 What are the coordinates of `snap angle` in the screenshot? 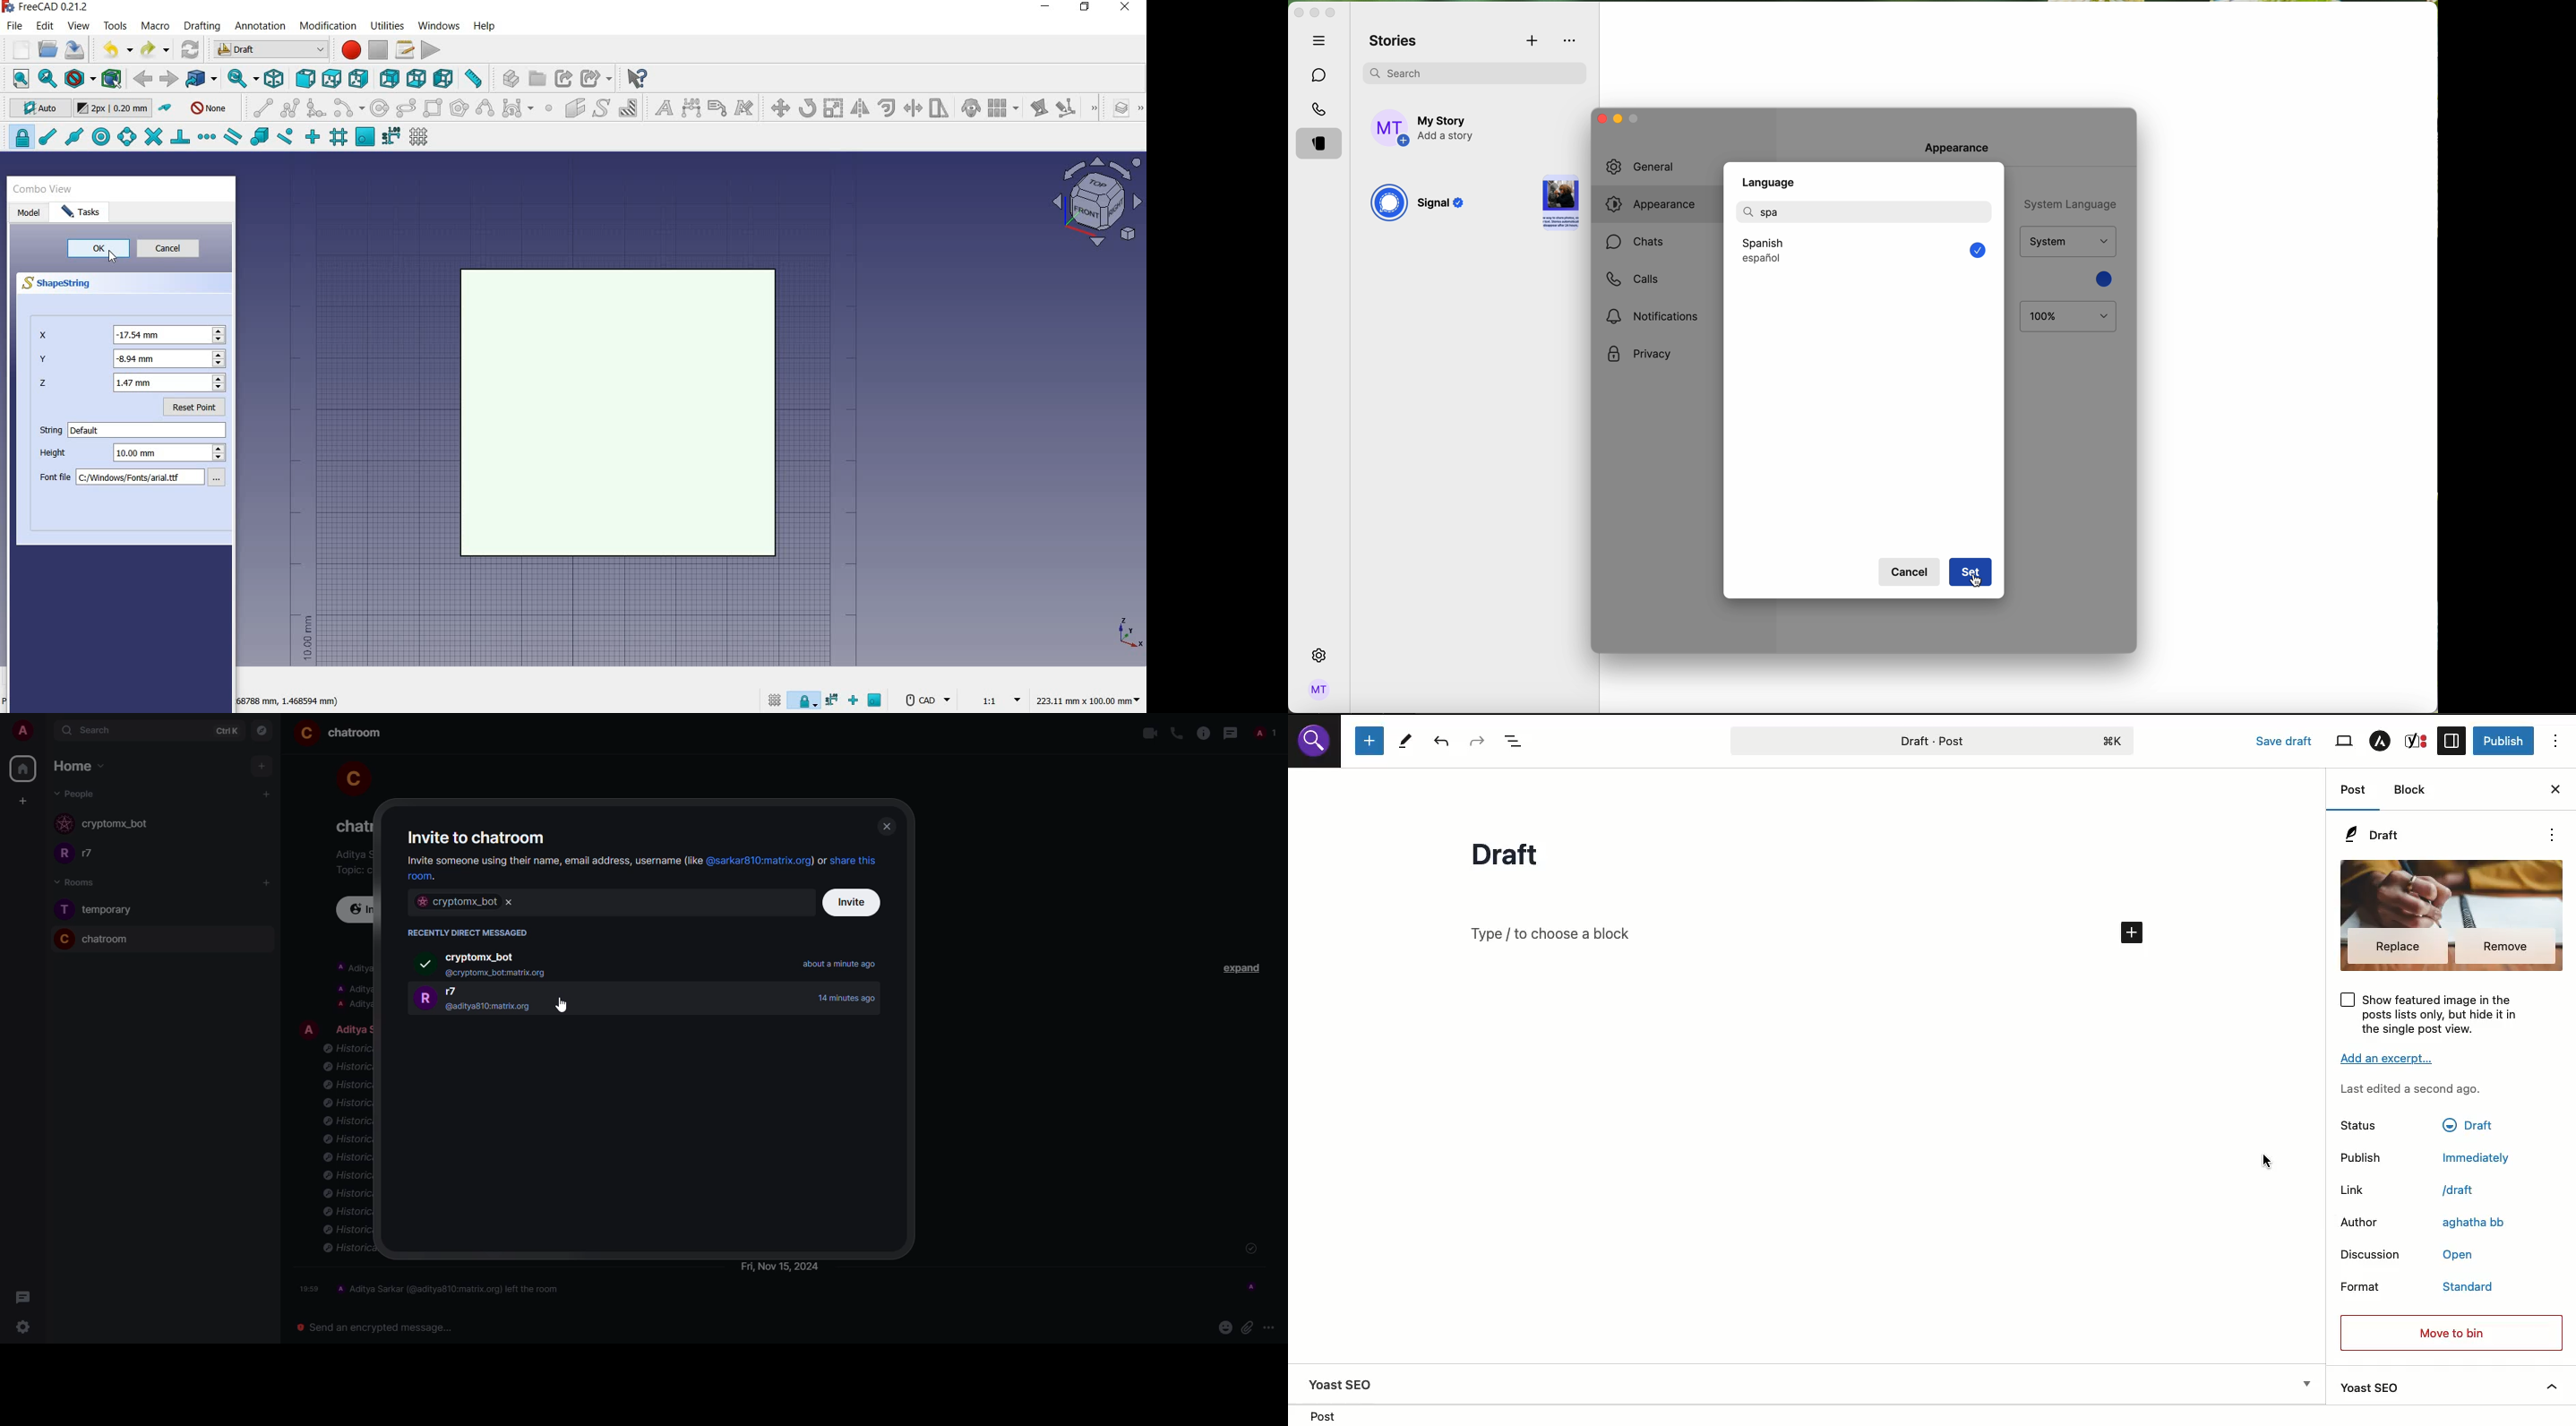 It's located at (125, 138).